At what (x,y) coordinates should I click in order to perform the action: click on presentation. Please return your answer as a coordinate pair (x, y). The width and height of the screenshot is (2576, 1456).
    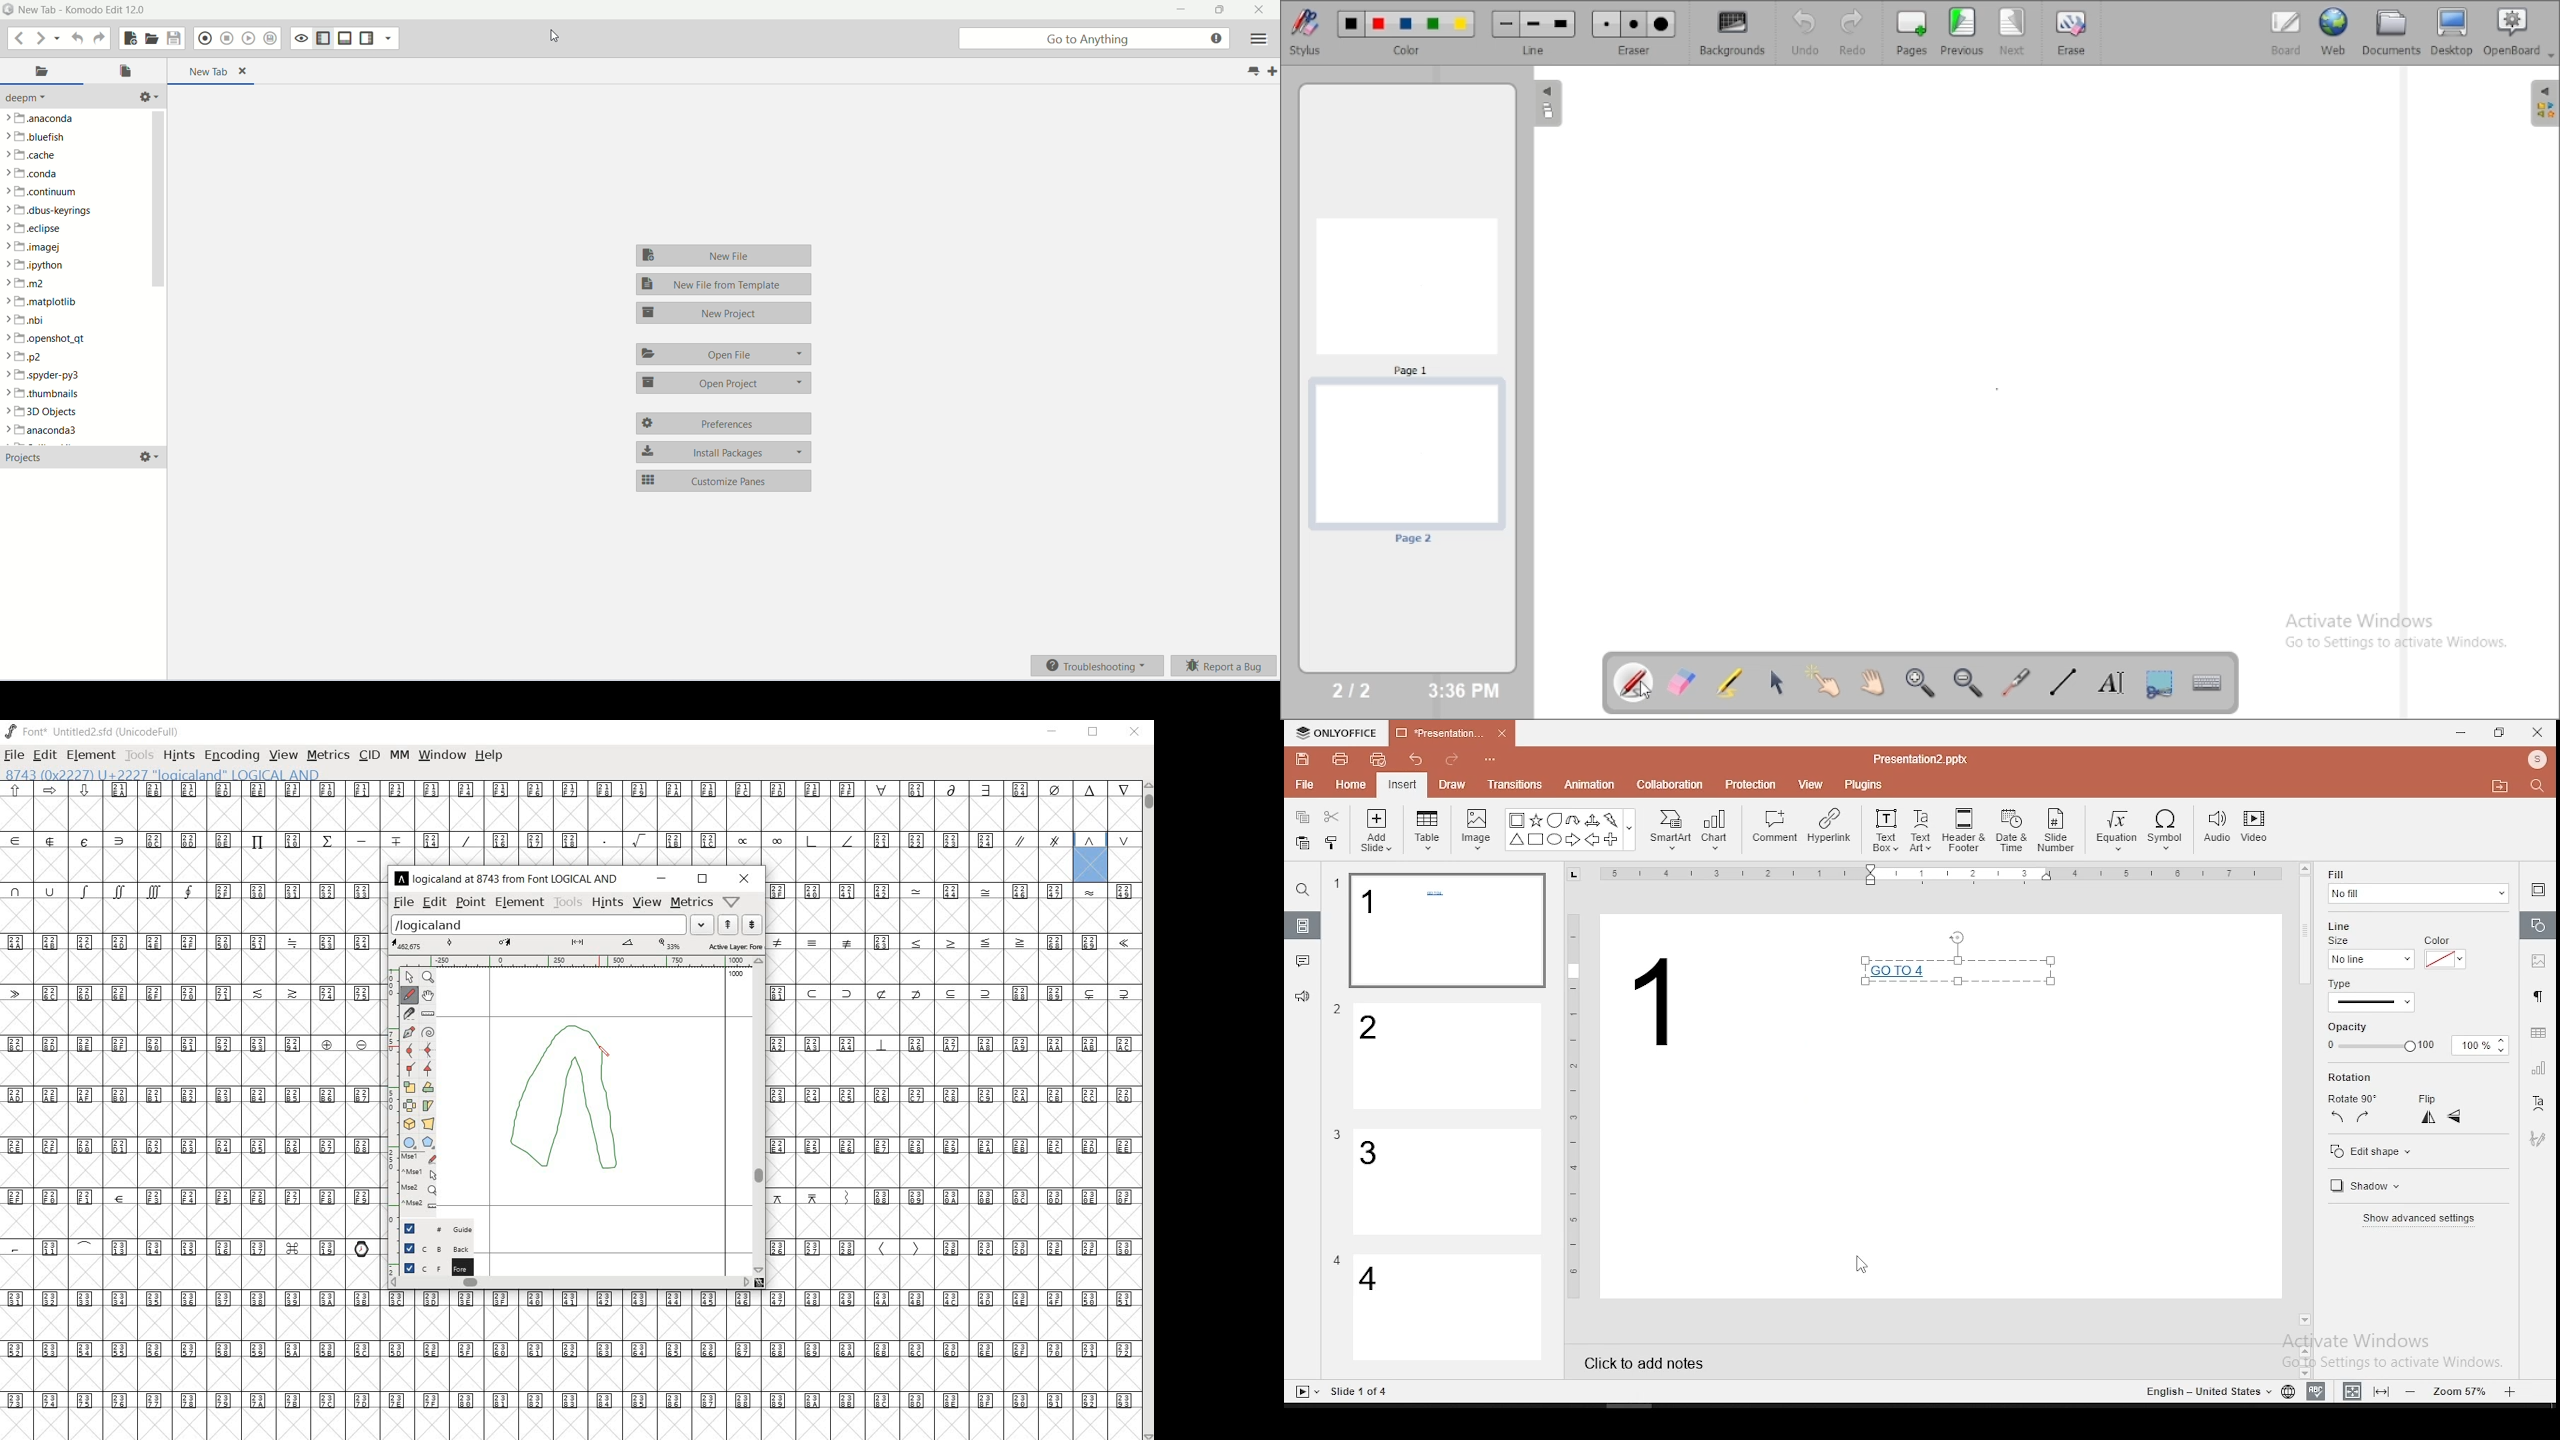
    Looking at the image, I should click on (1449, 735).